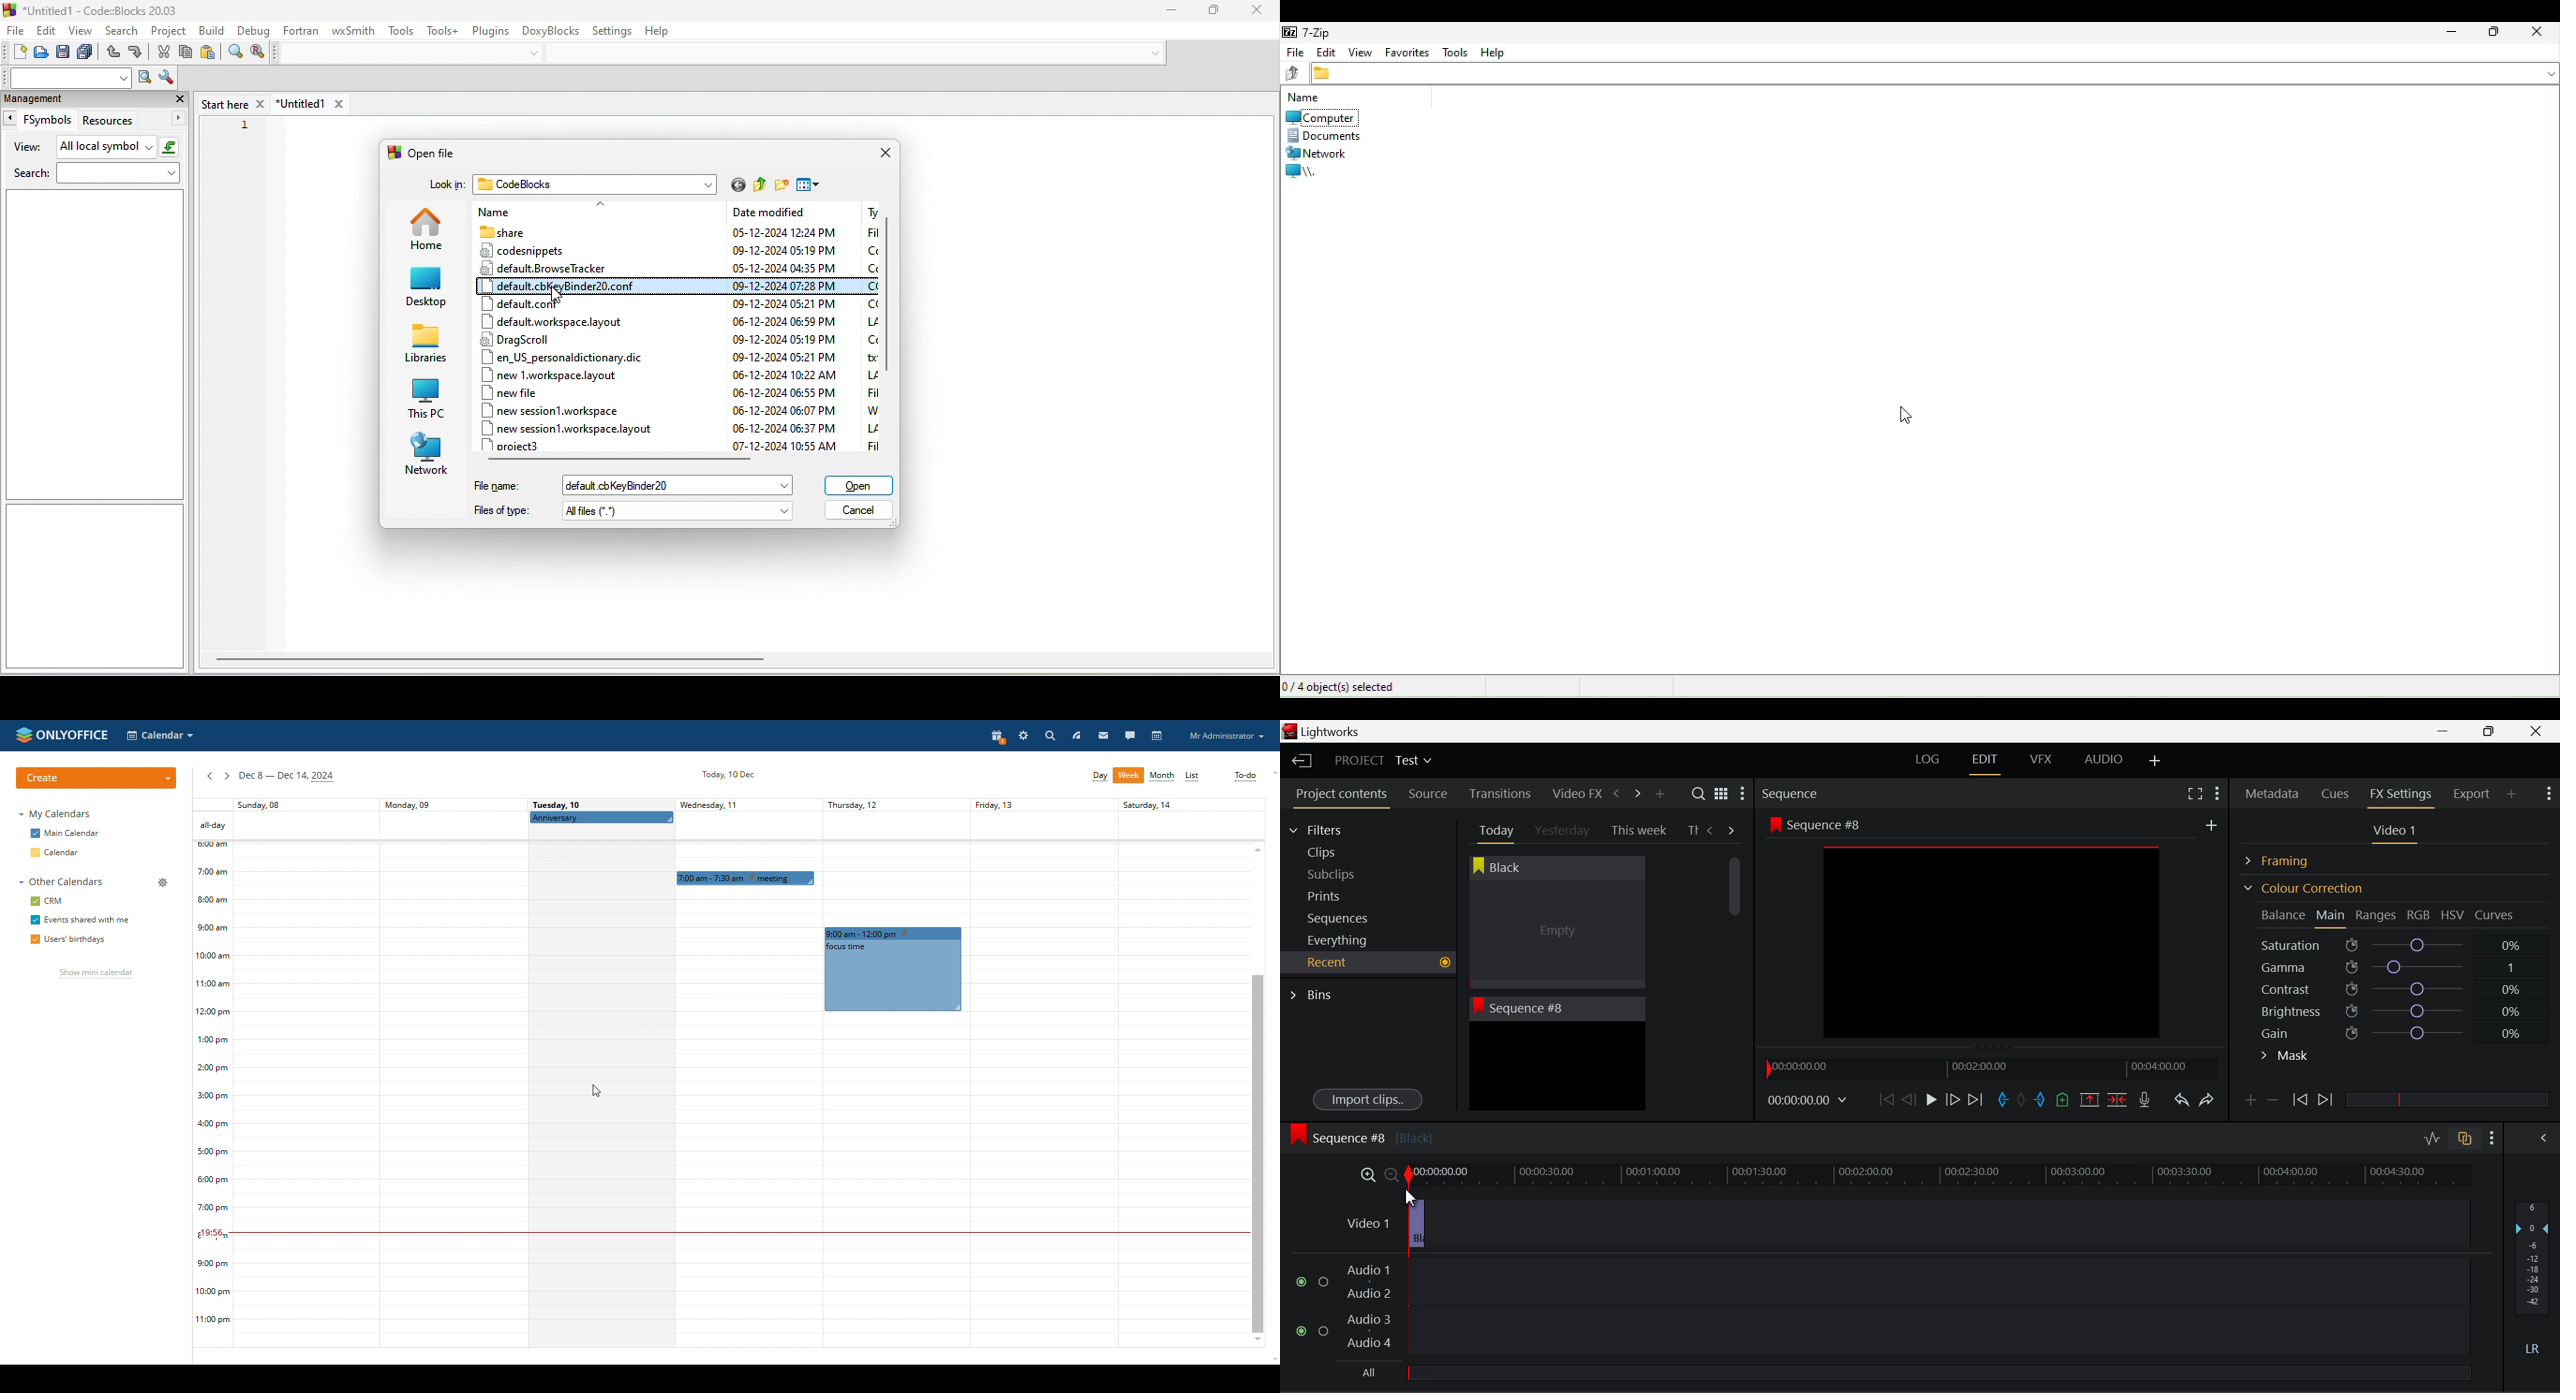 Image resolution: width=2576 pixels, height=1400 pixels. What do you see at coordinates (287, 777) in the screenshot?
I see `current week` at bounding box center [287, 777].